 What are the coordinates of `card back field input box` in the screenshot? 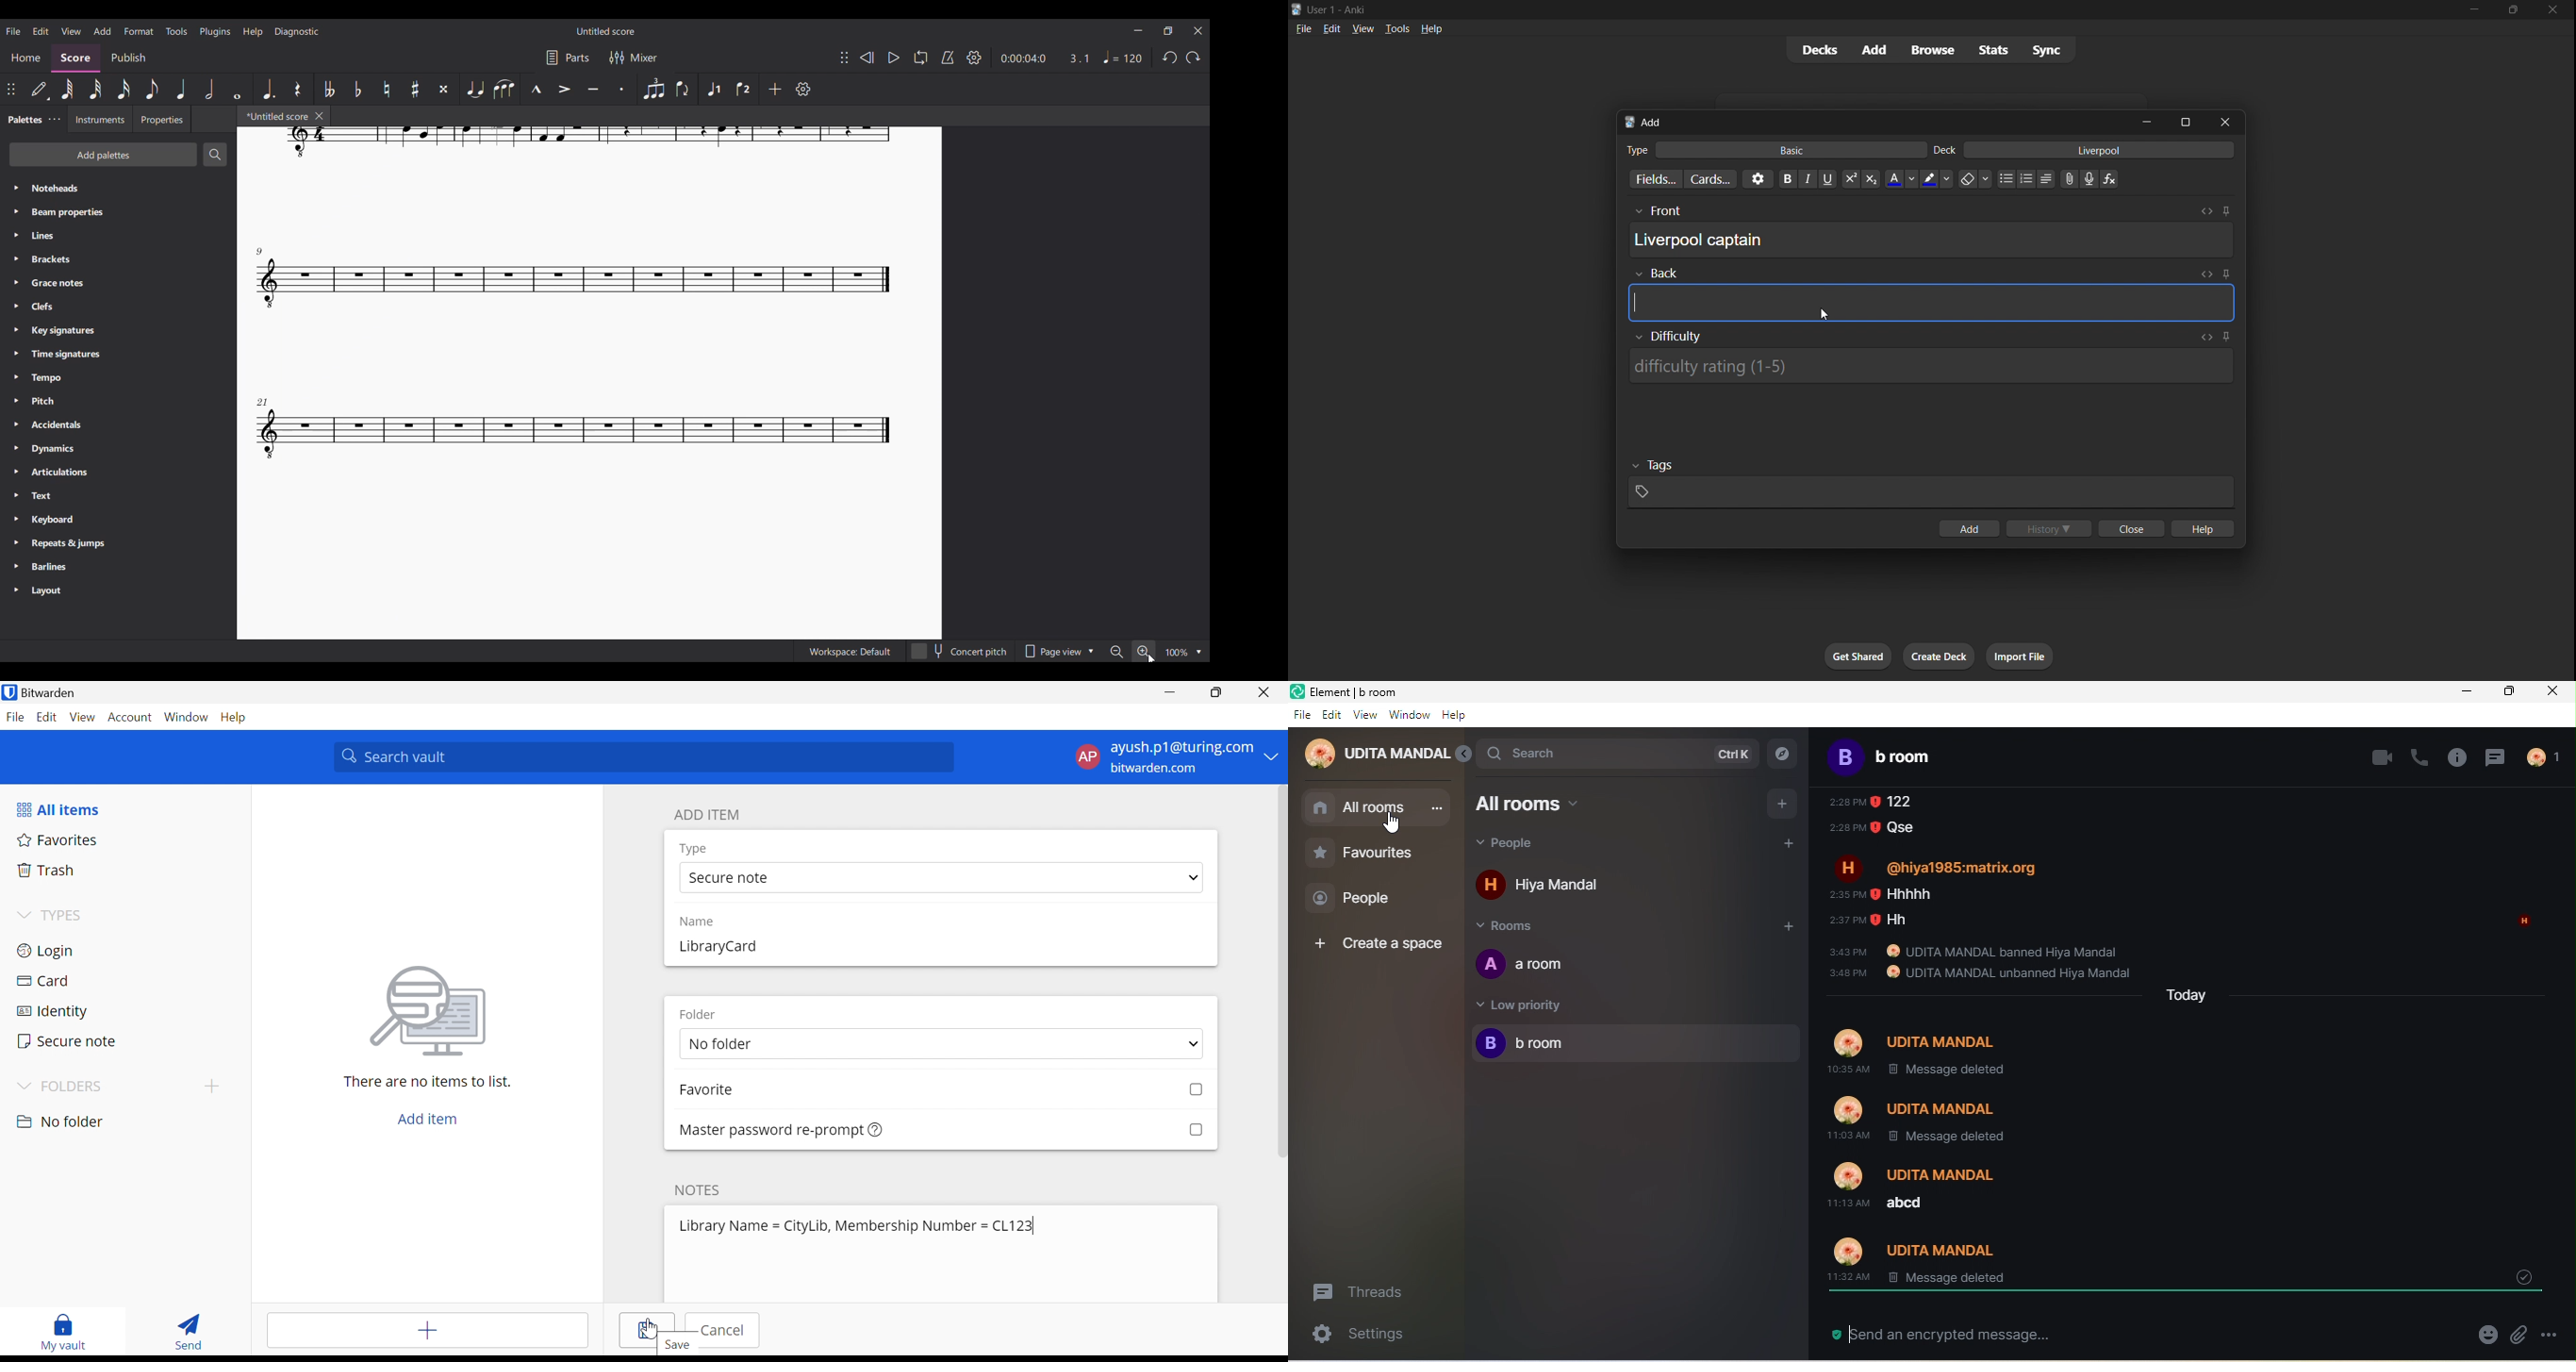 It's located at (1931, 302).